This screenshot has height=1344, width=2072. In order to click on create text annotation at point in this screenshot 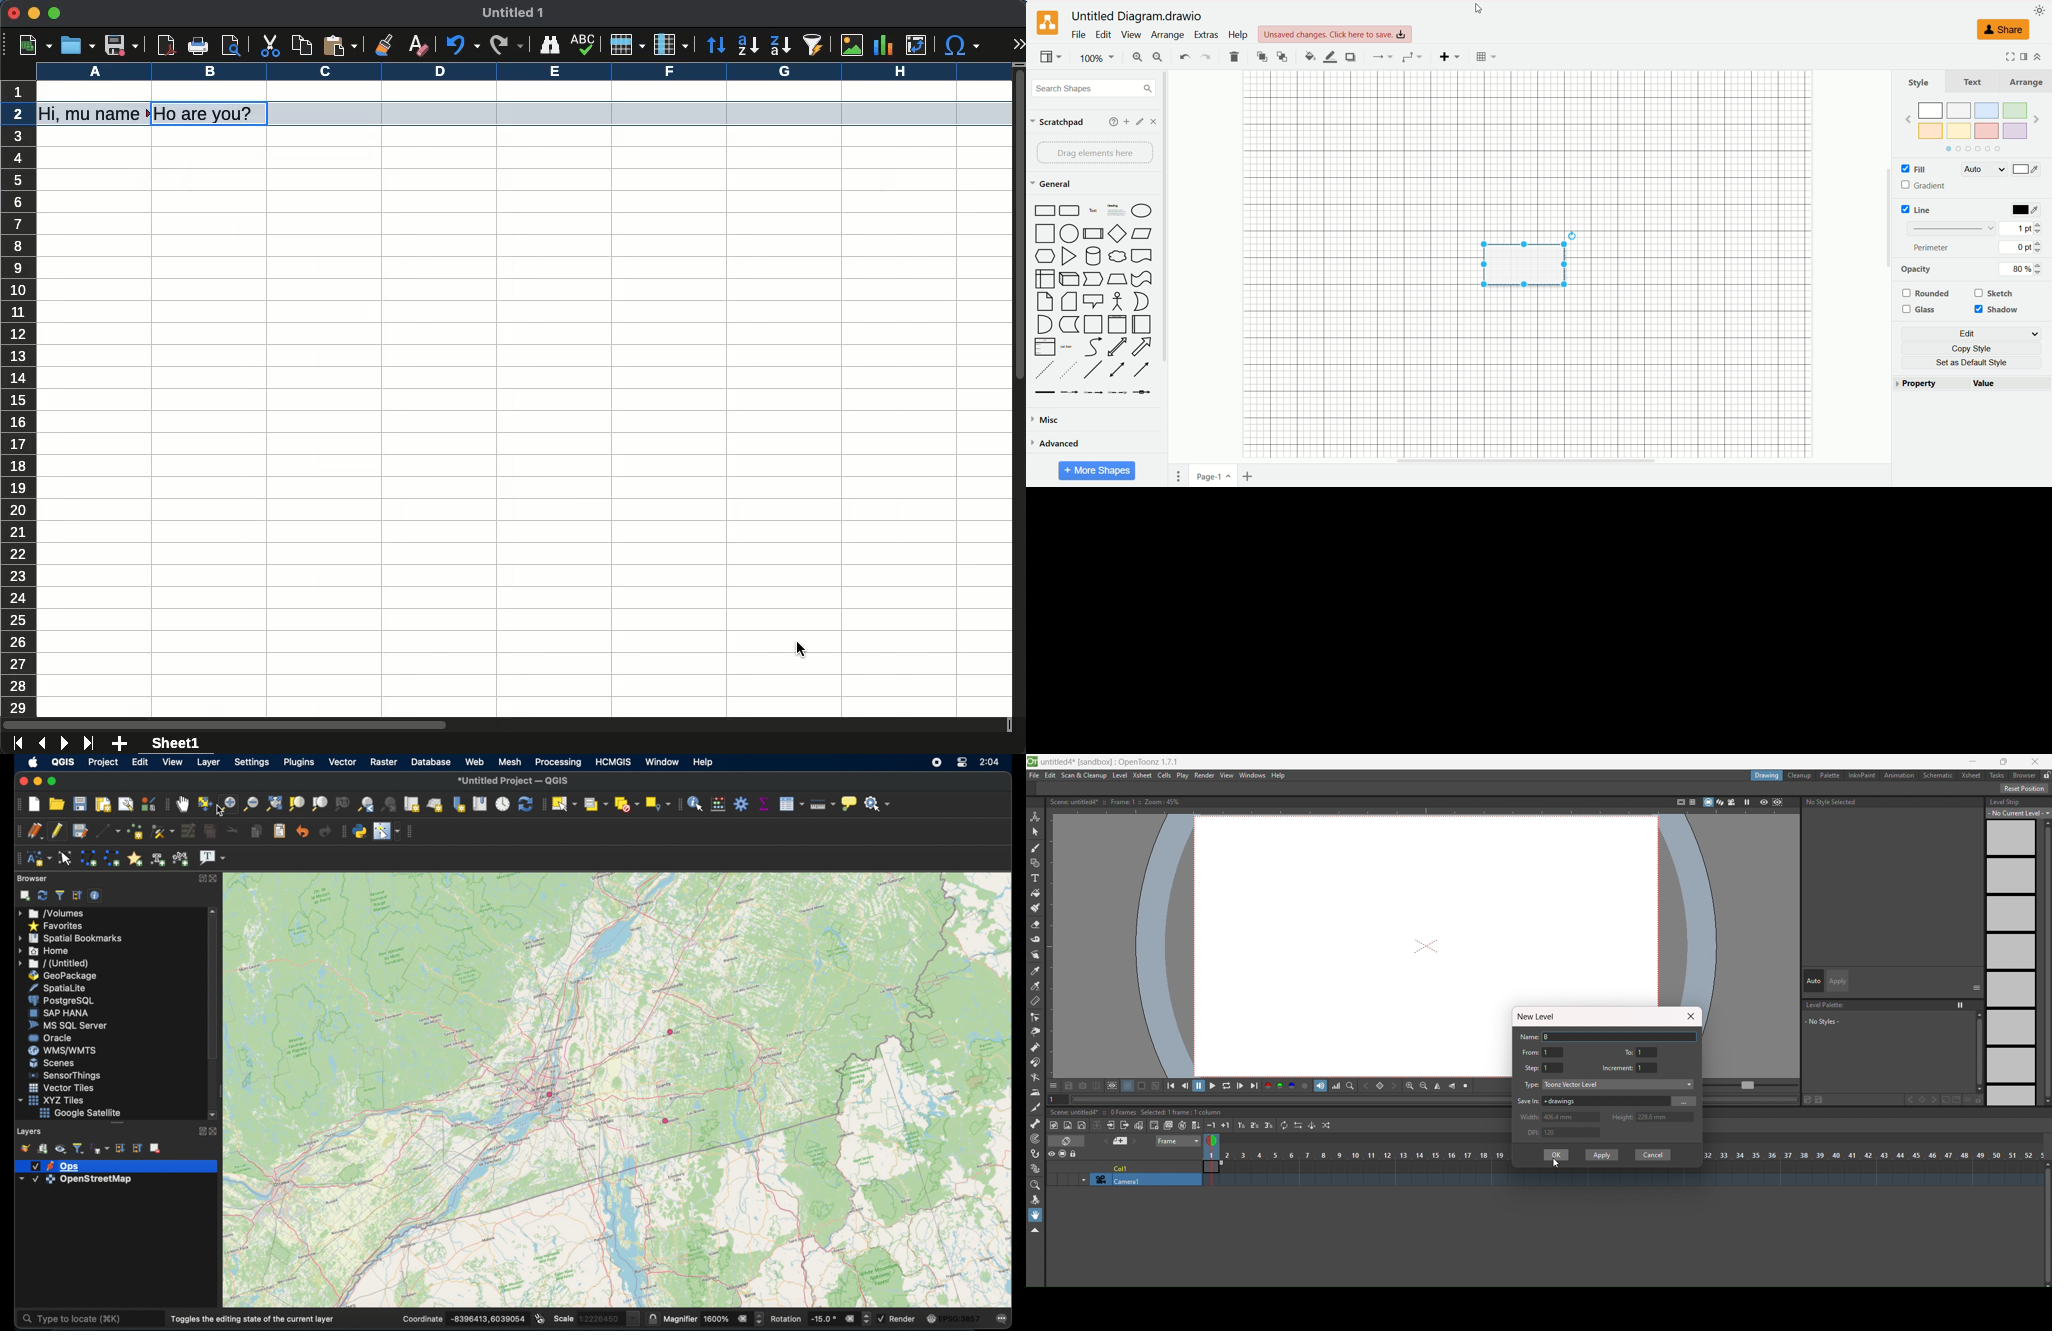, I will do `click(158, 859)`.